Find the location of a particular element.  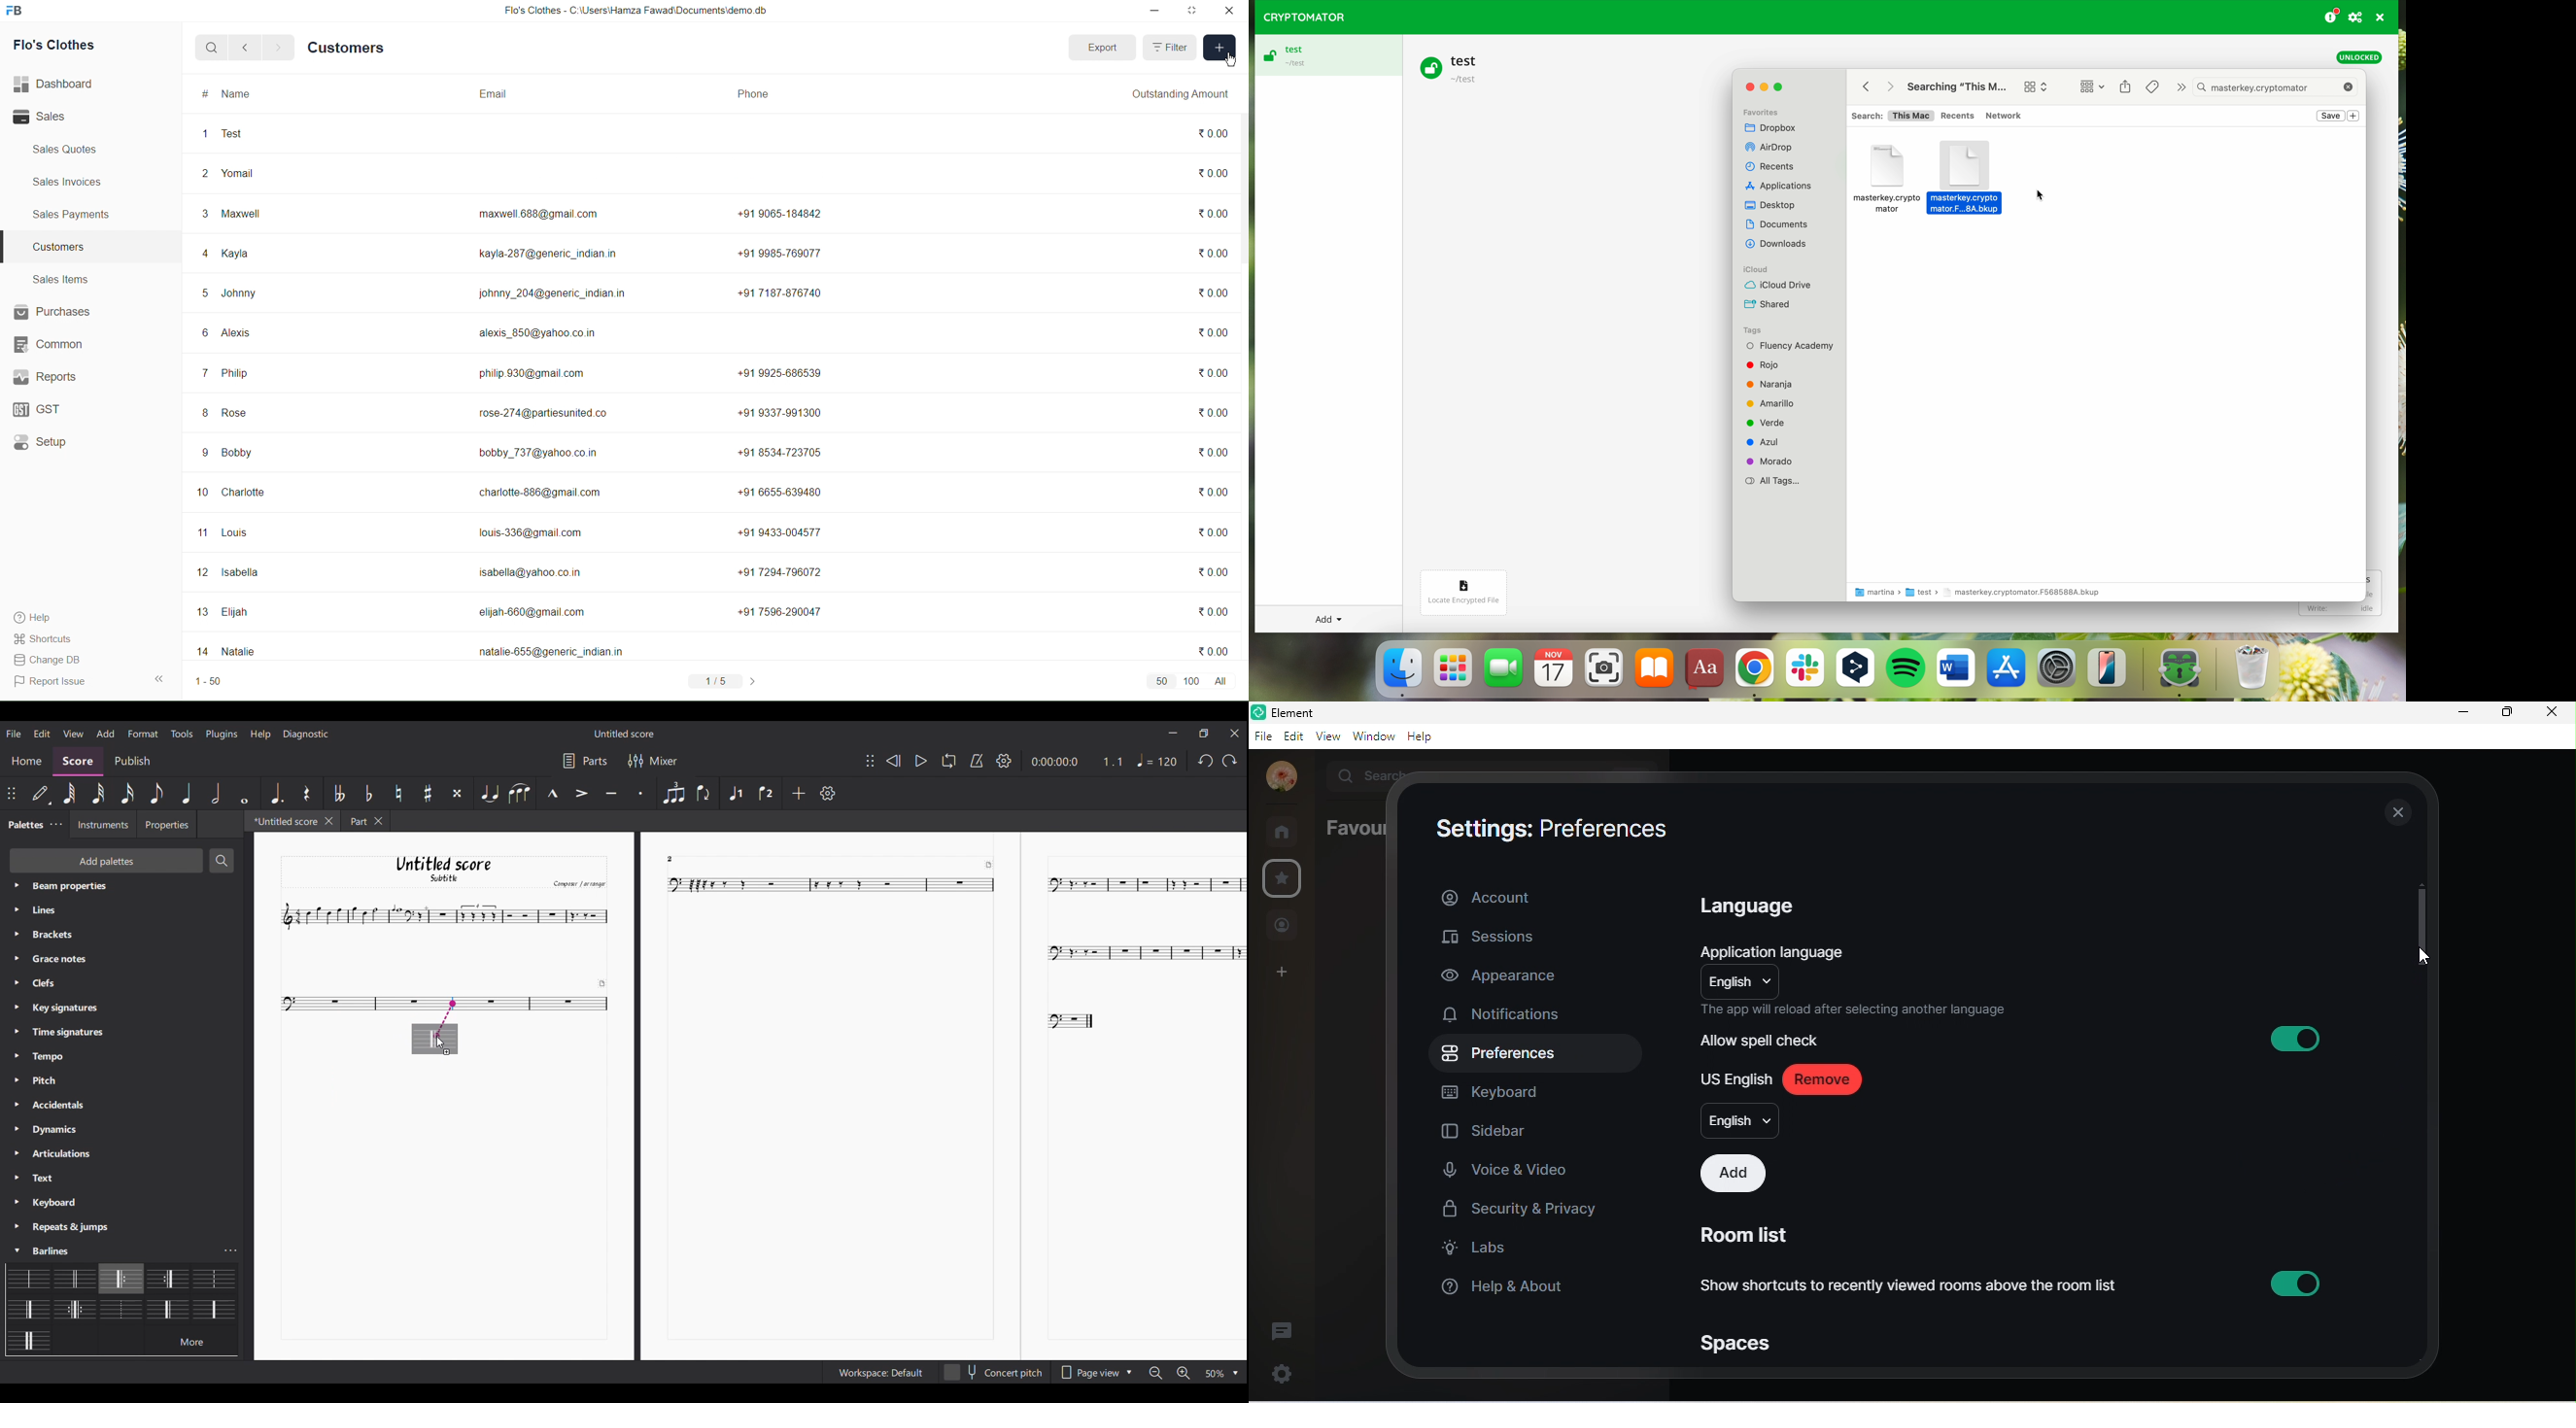

Frappebooks logo is located at coordinates (21, 12).